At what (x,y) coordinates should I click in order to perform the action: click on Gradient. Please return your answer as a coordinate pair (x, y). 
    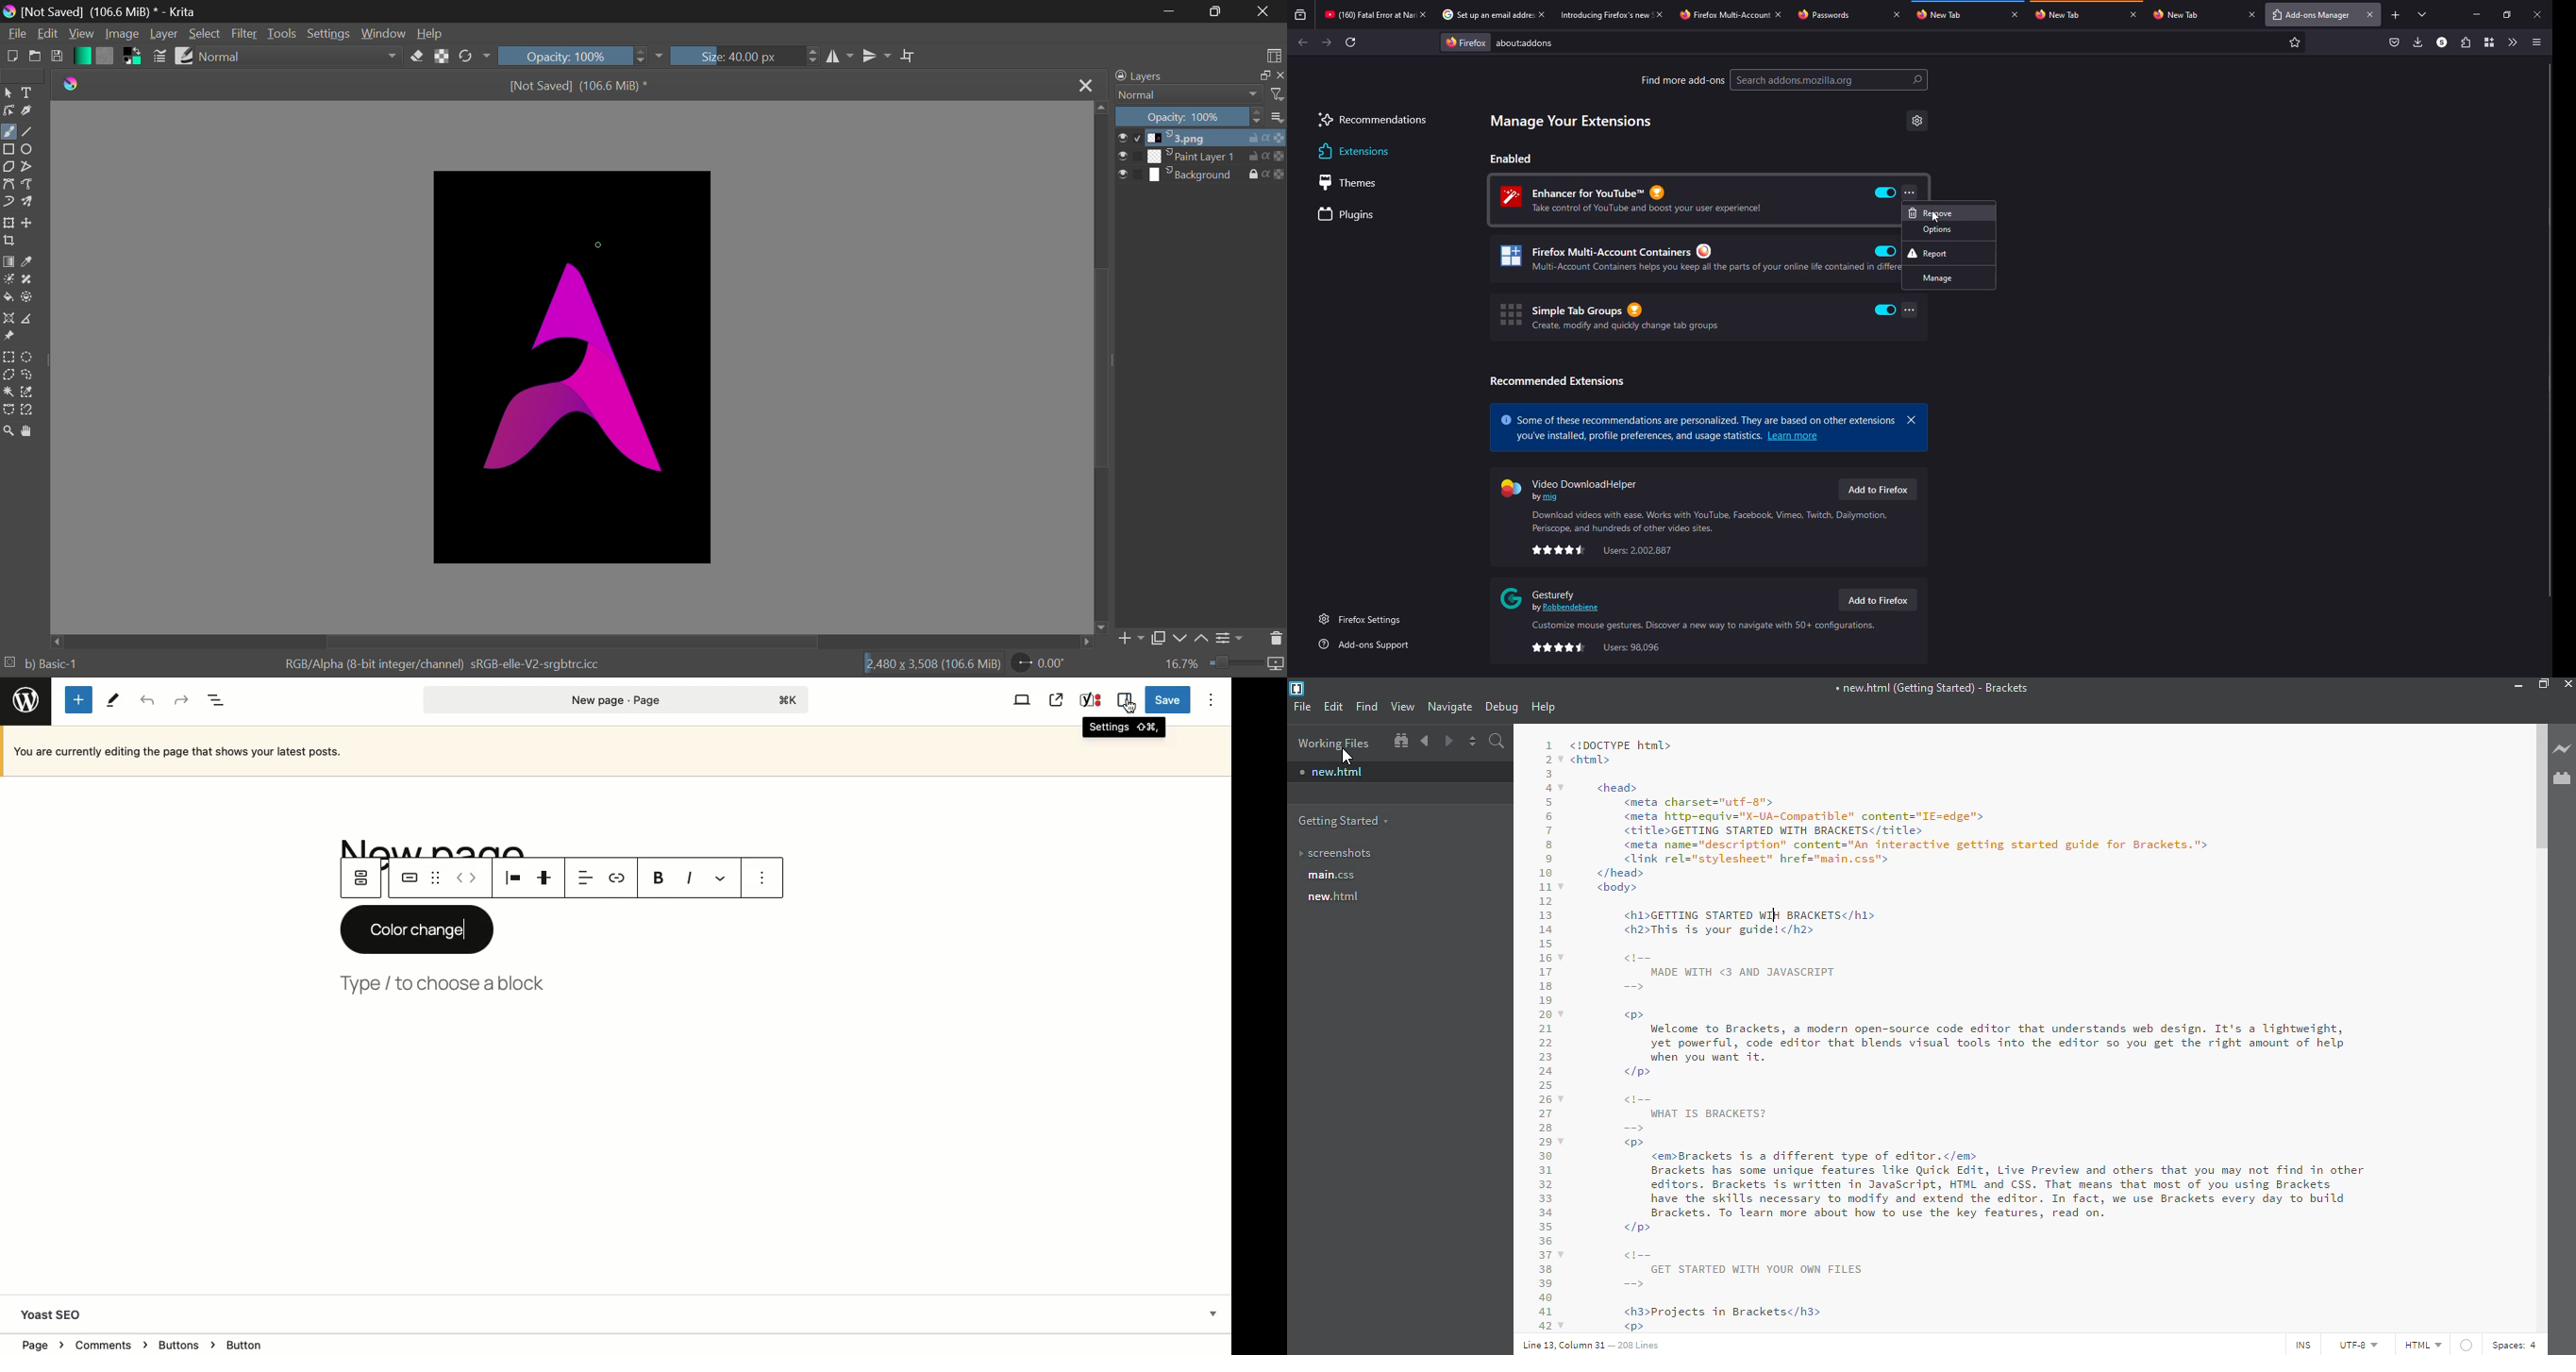
    Looking at the image, I should click on (81, 56).